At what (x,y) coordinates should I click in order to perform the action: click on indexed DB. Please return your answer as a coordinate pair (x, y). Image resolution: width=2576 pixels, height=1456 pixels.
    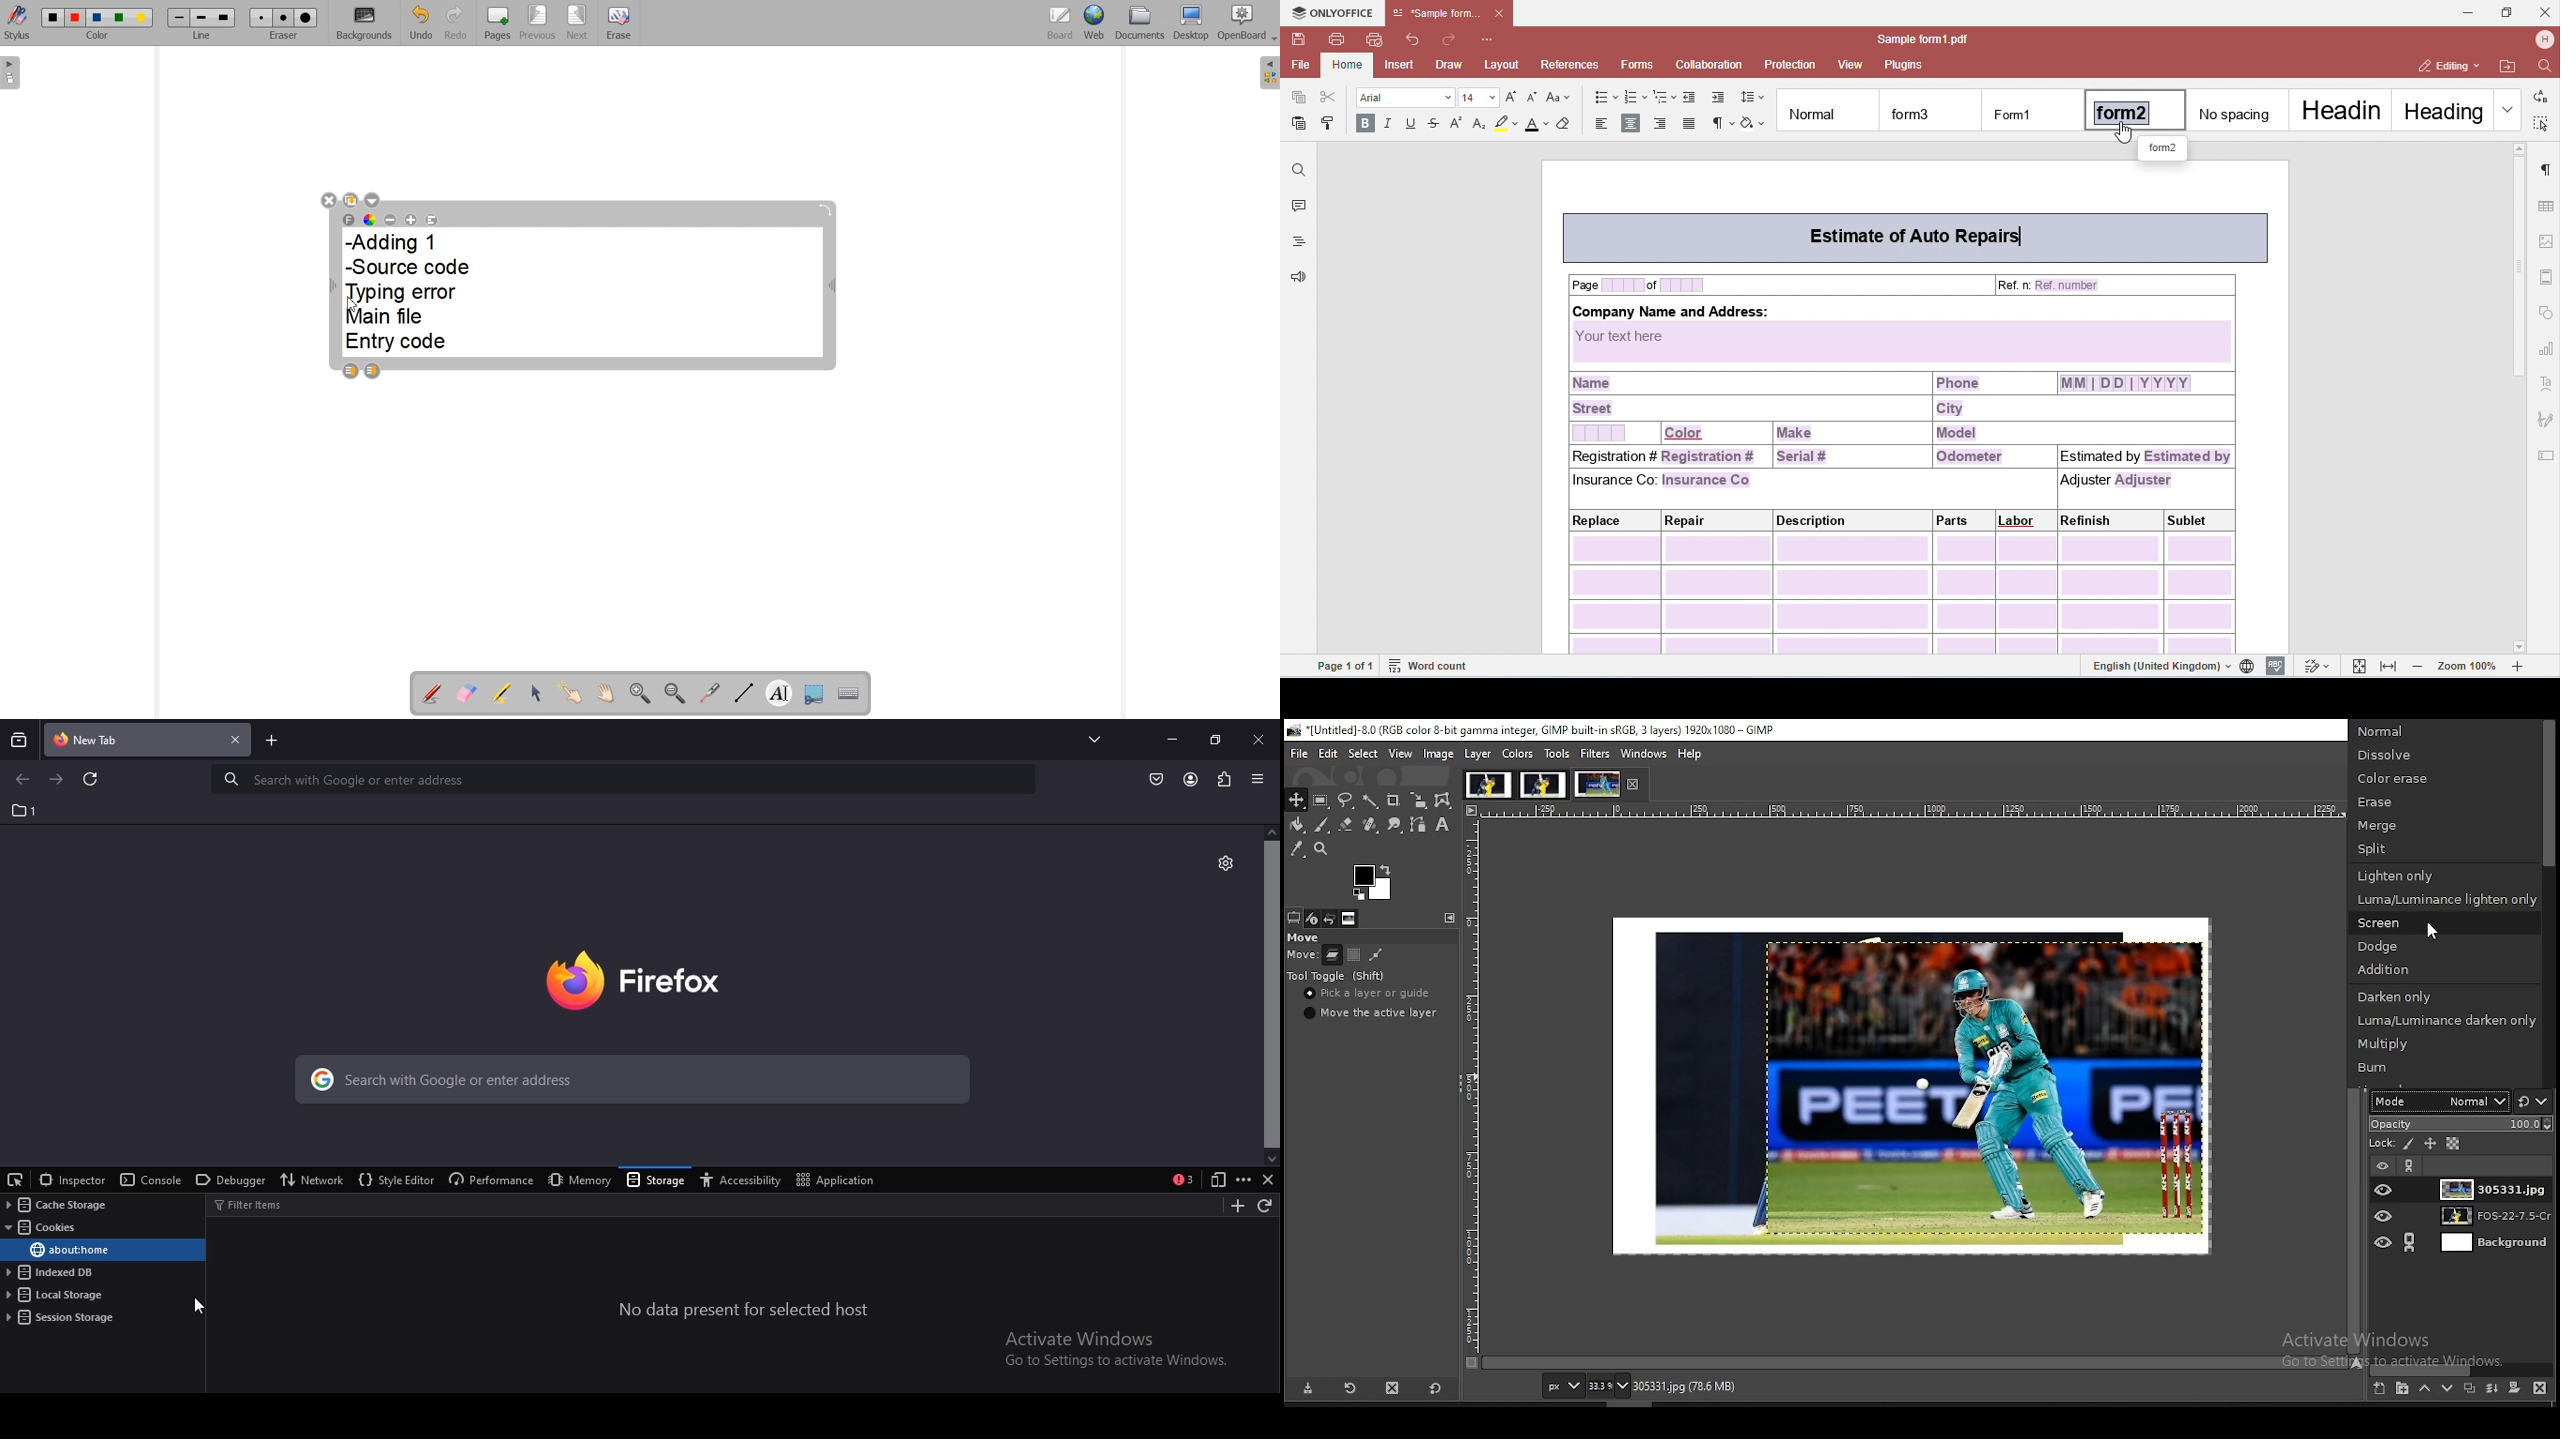
    Looking at the image, I should click on (53, 1274).